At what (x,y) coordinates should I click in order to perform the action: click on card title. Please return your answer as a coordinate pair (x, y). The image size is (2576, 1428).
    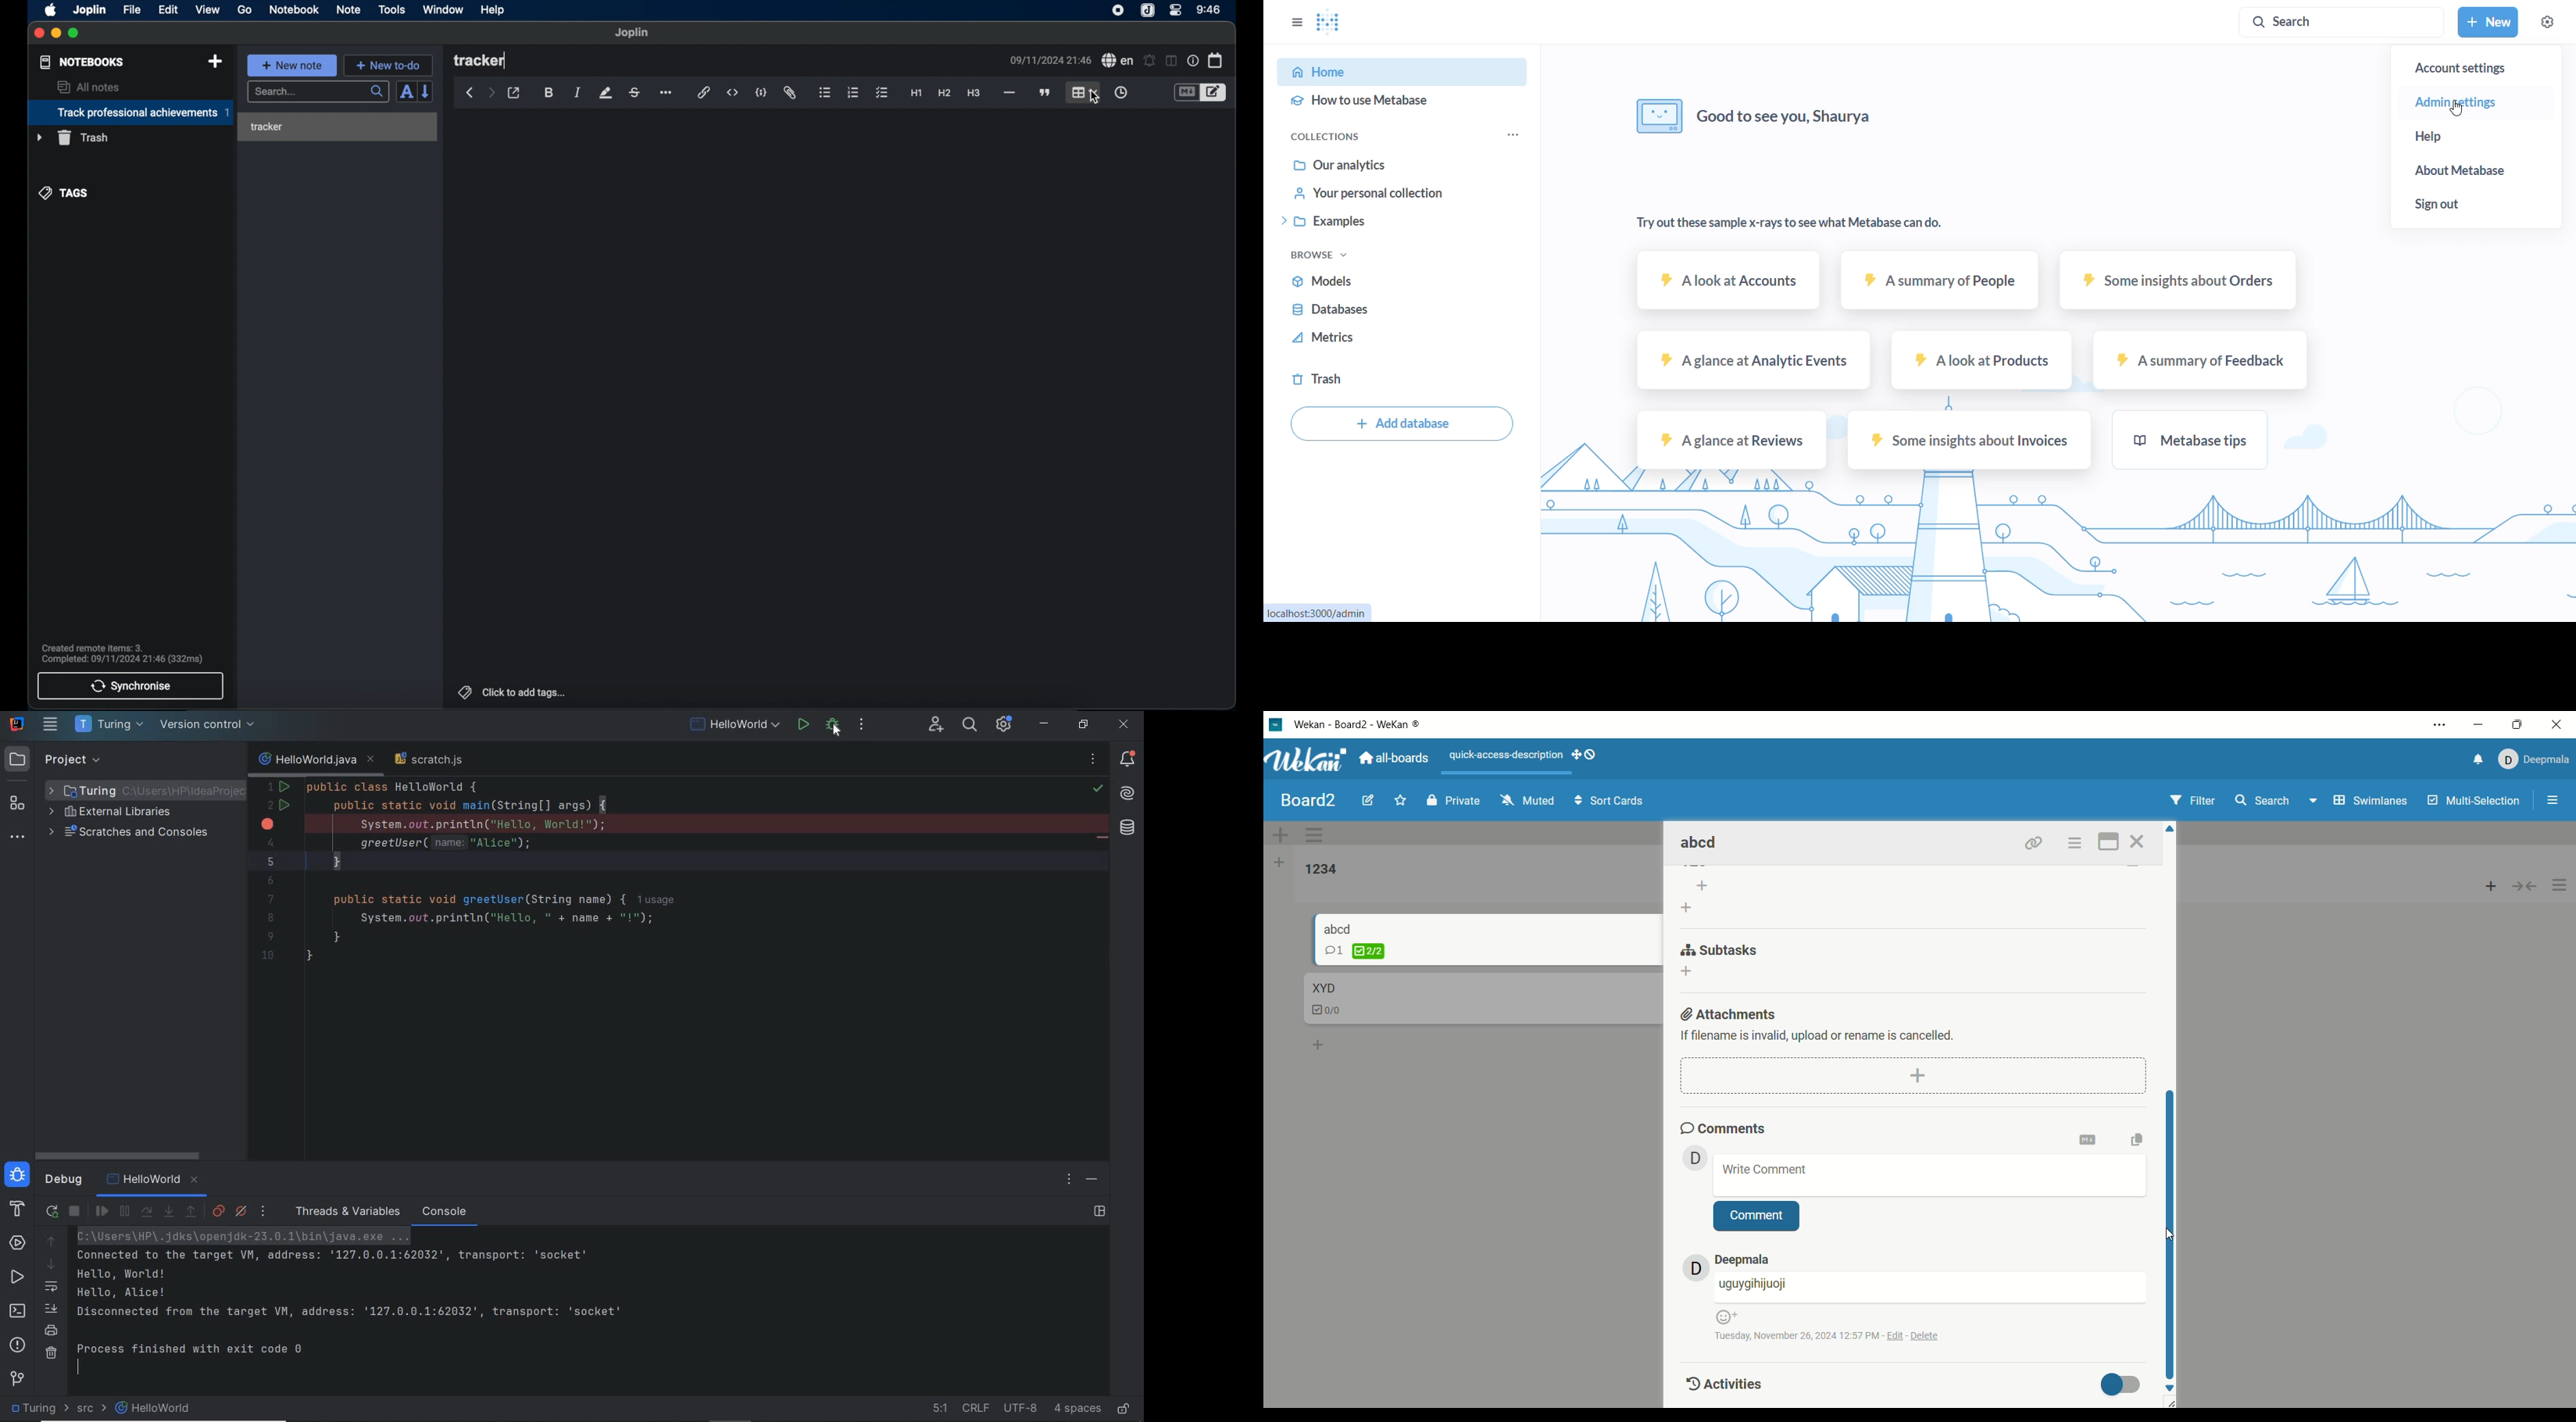
    Looking at the image, I should click on (1322, 989).